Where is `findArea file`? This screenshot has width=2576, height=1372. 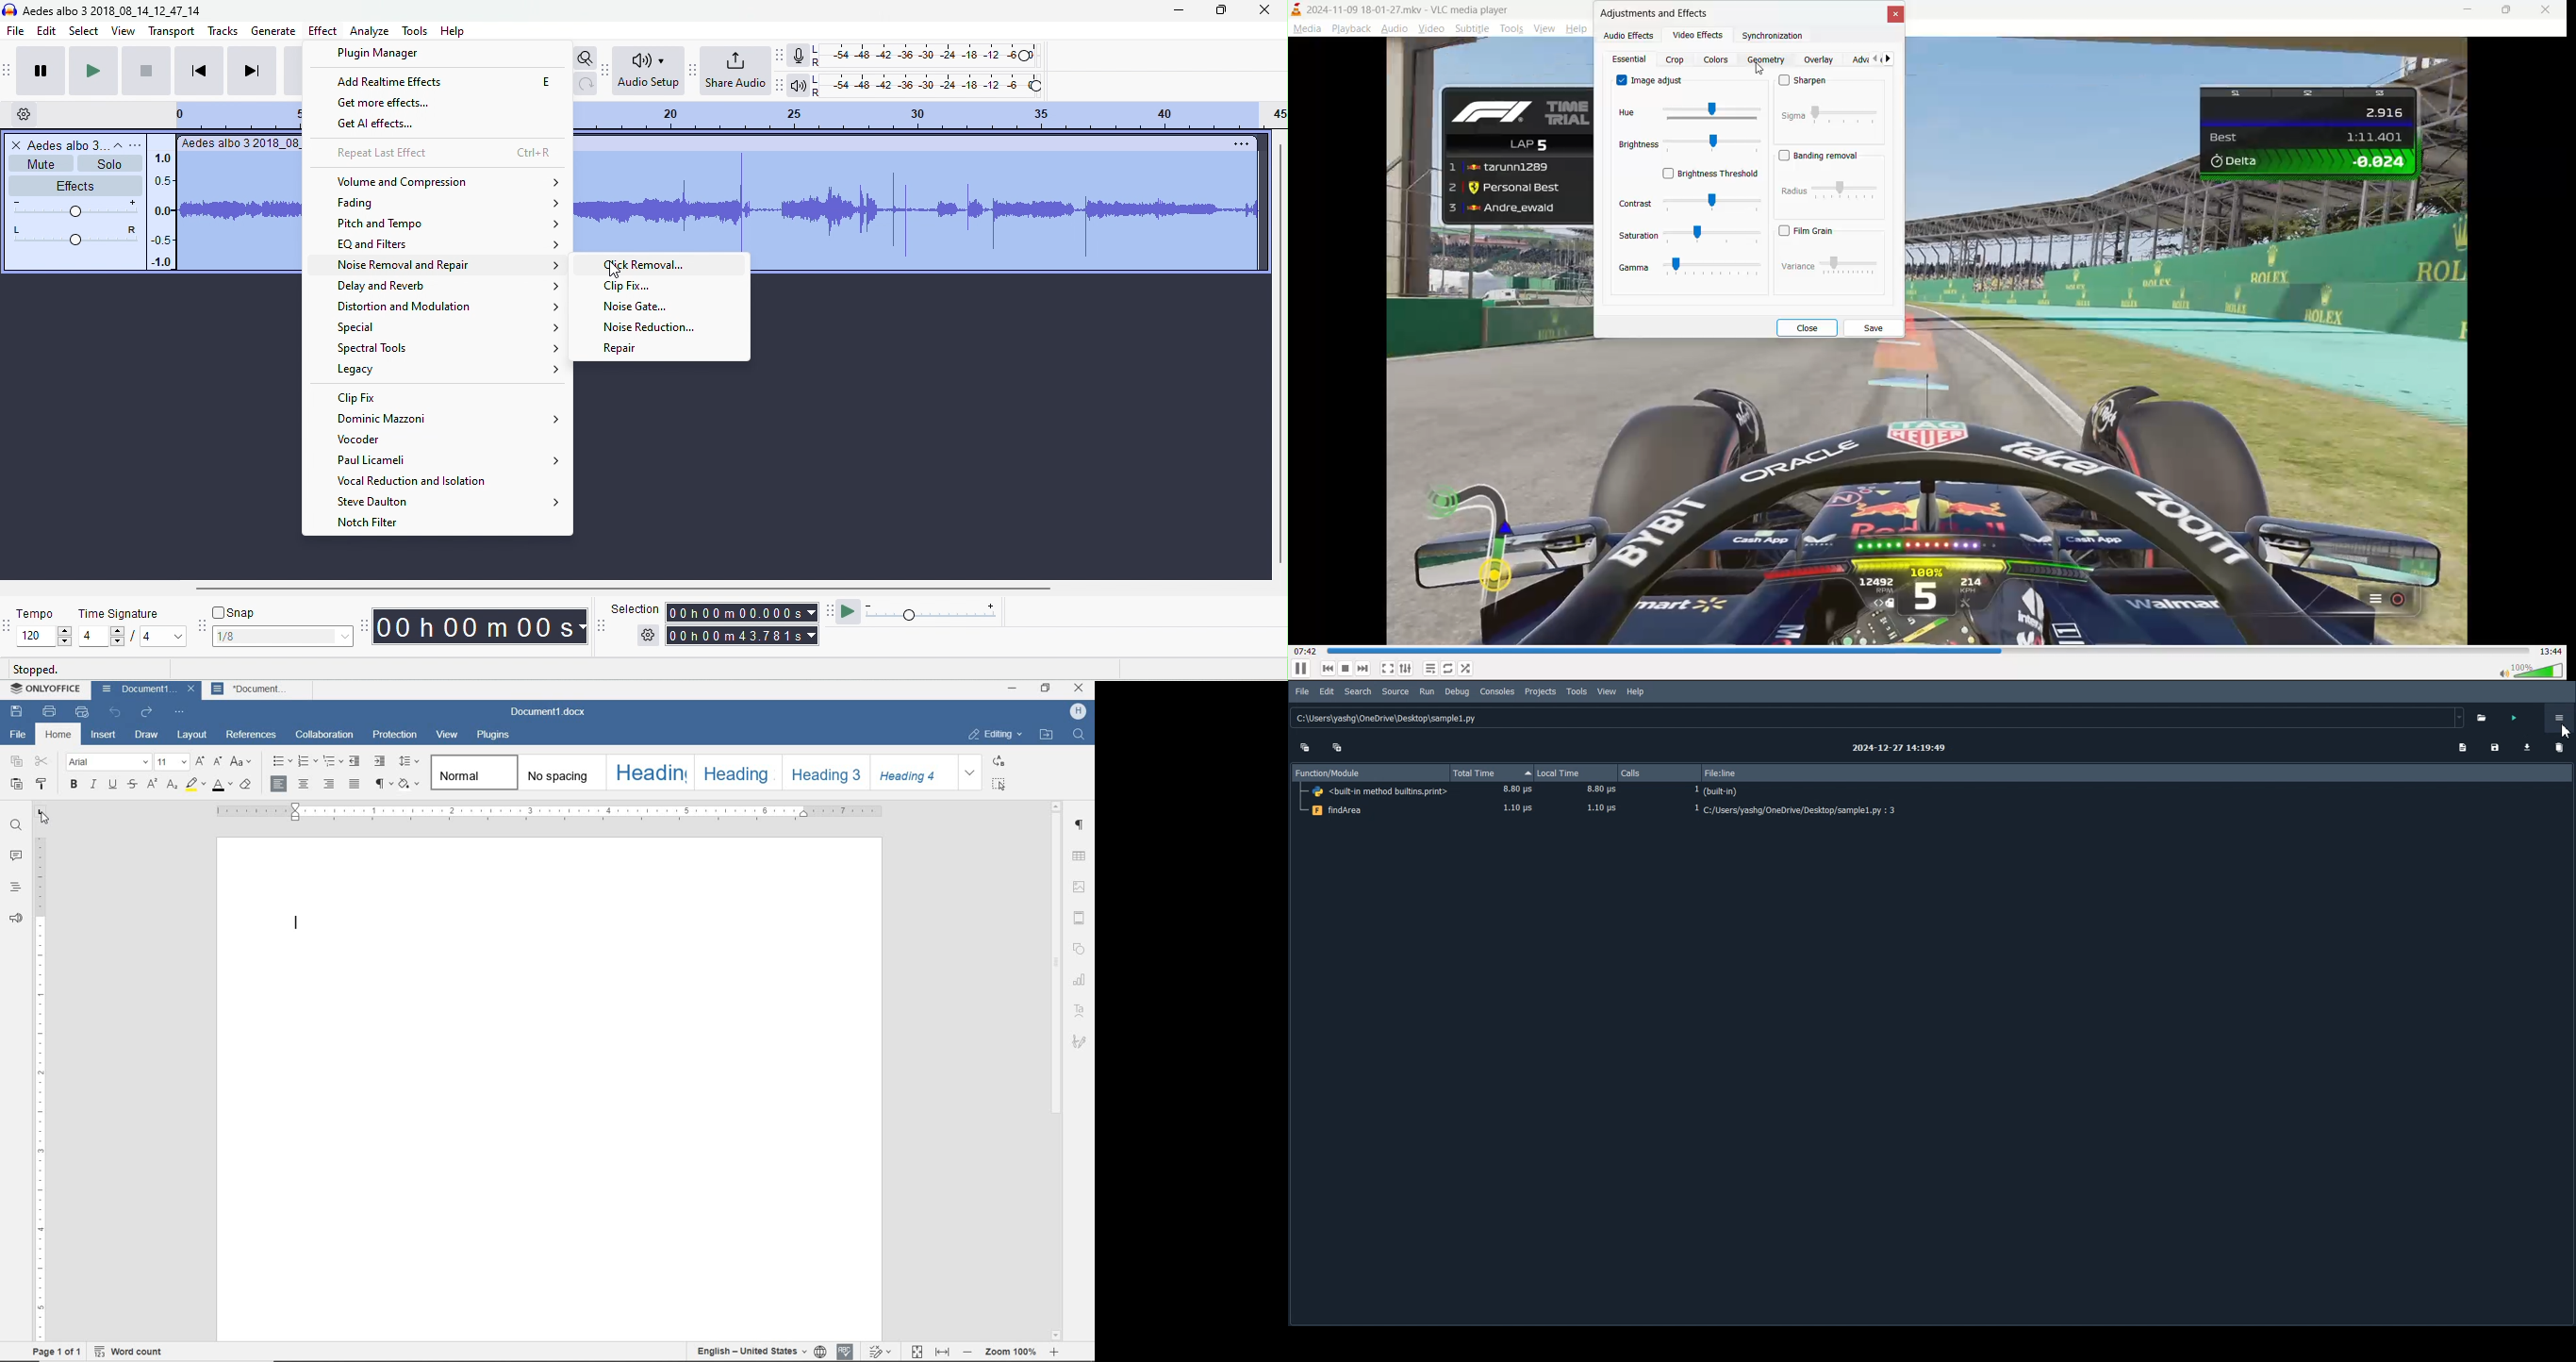
findArea file is located at coordinates (1931, 811).